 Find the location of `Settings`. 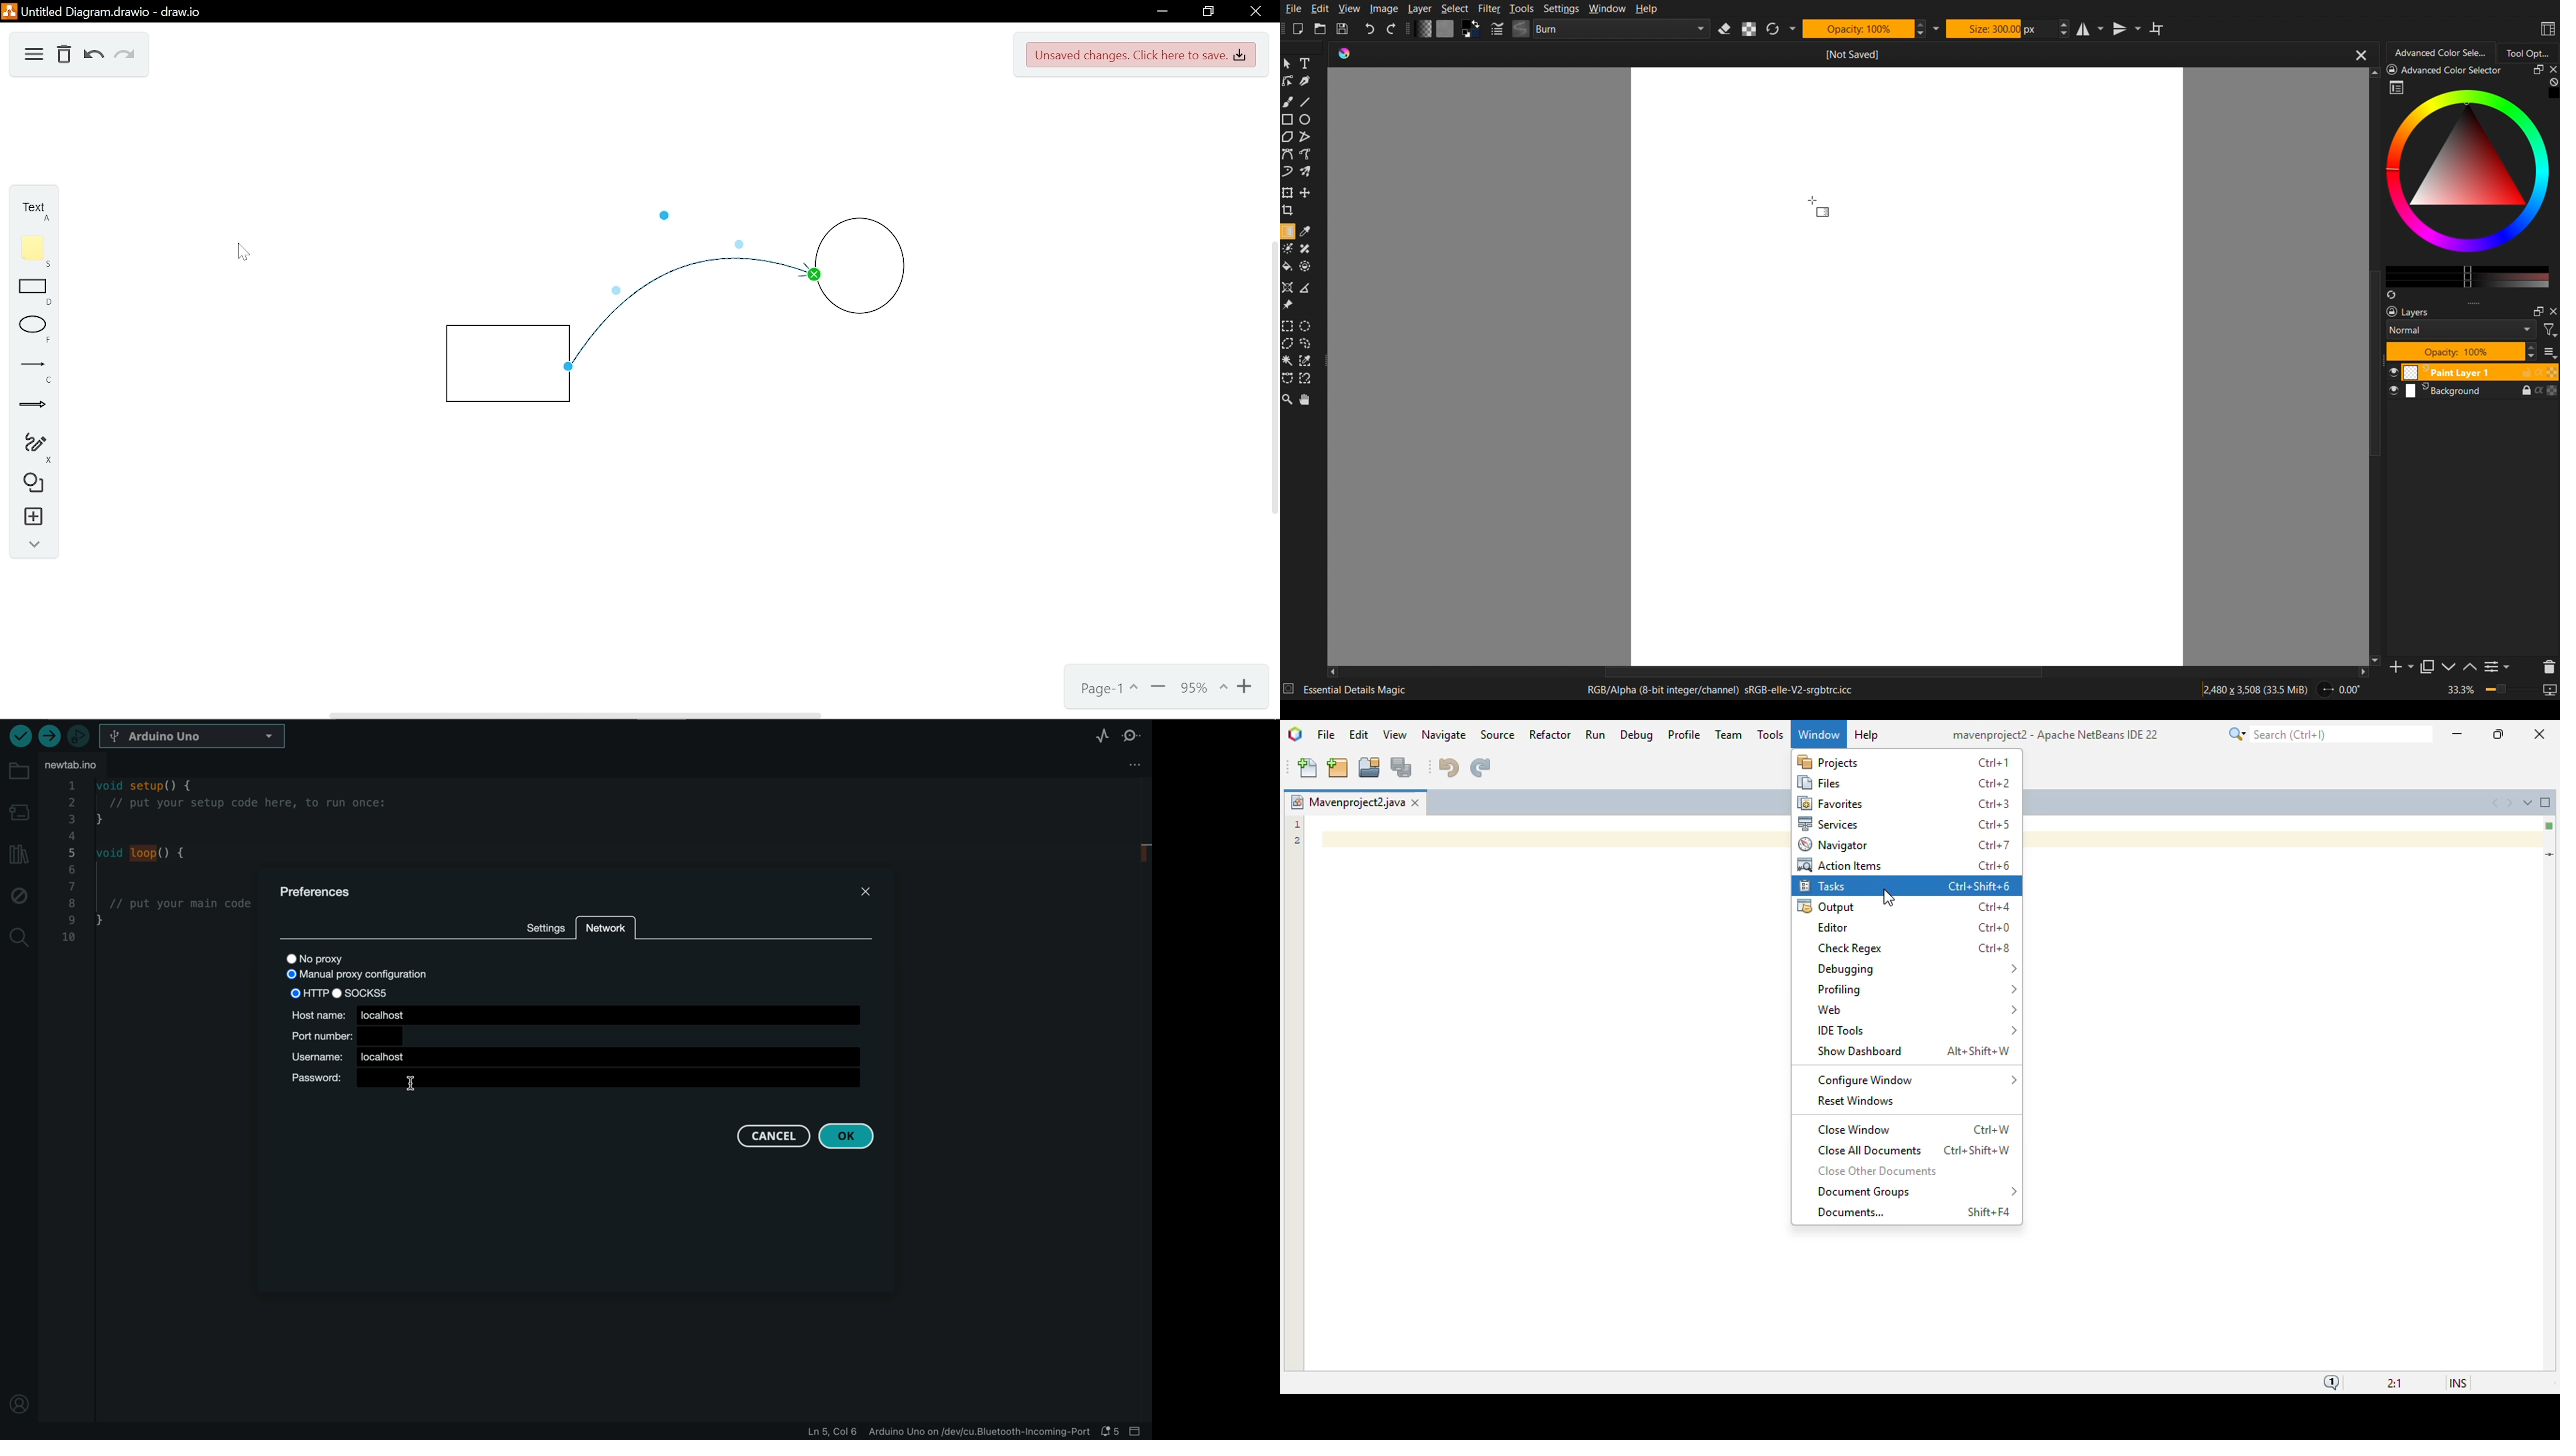

Settings is located at coordinates (1559, 9).